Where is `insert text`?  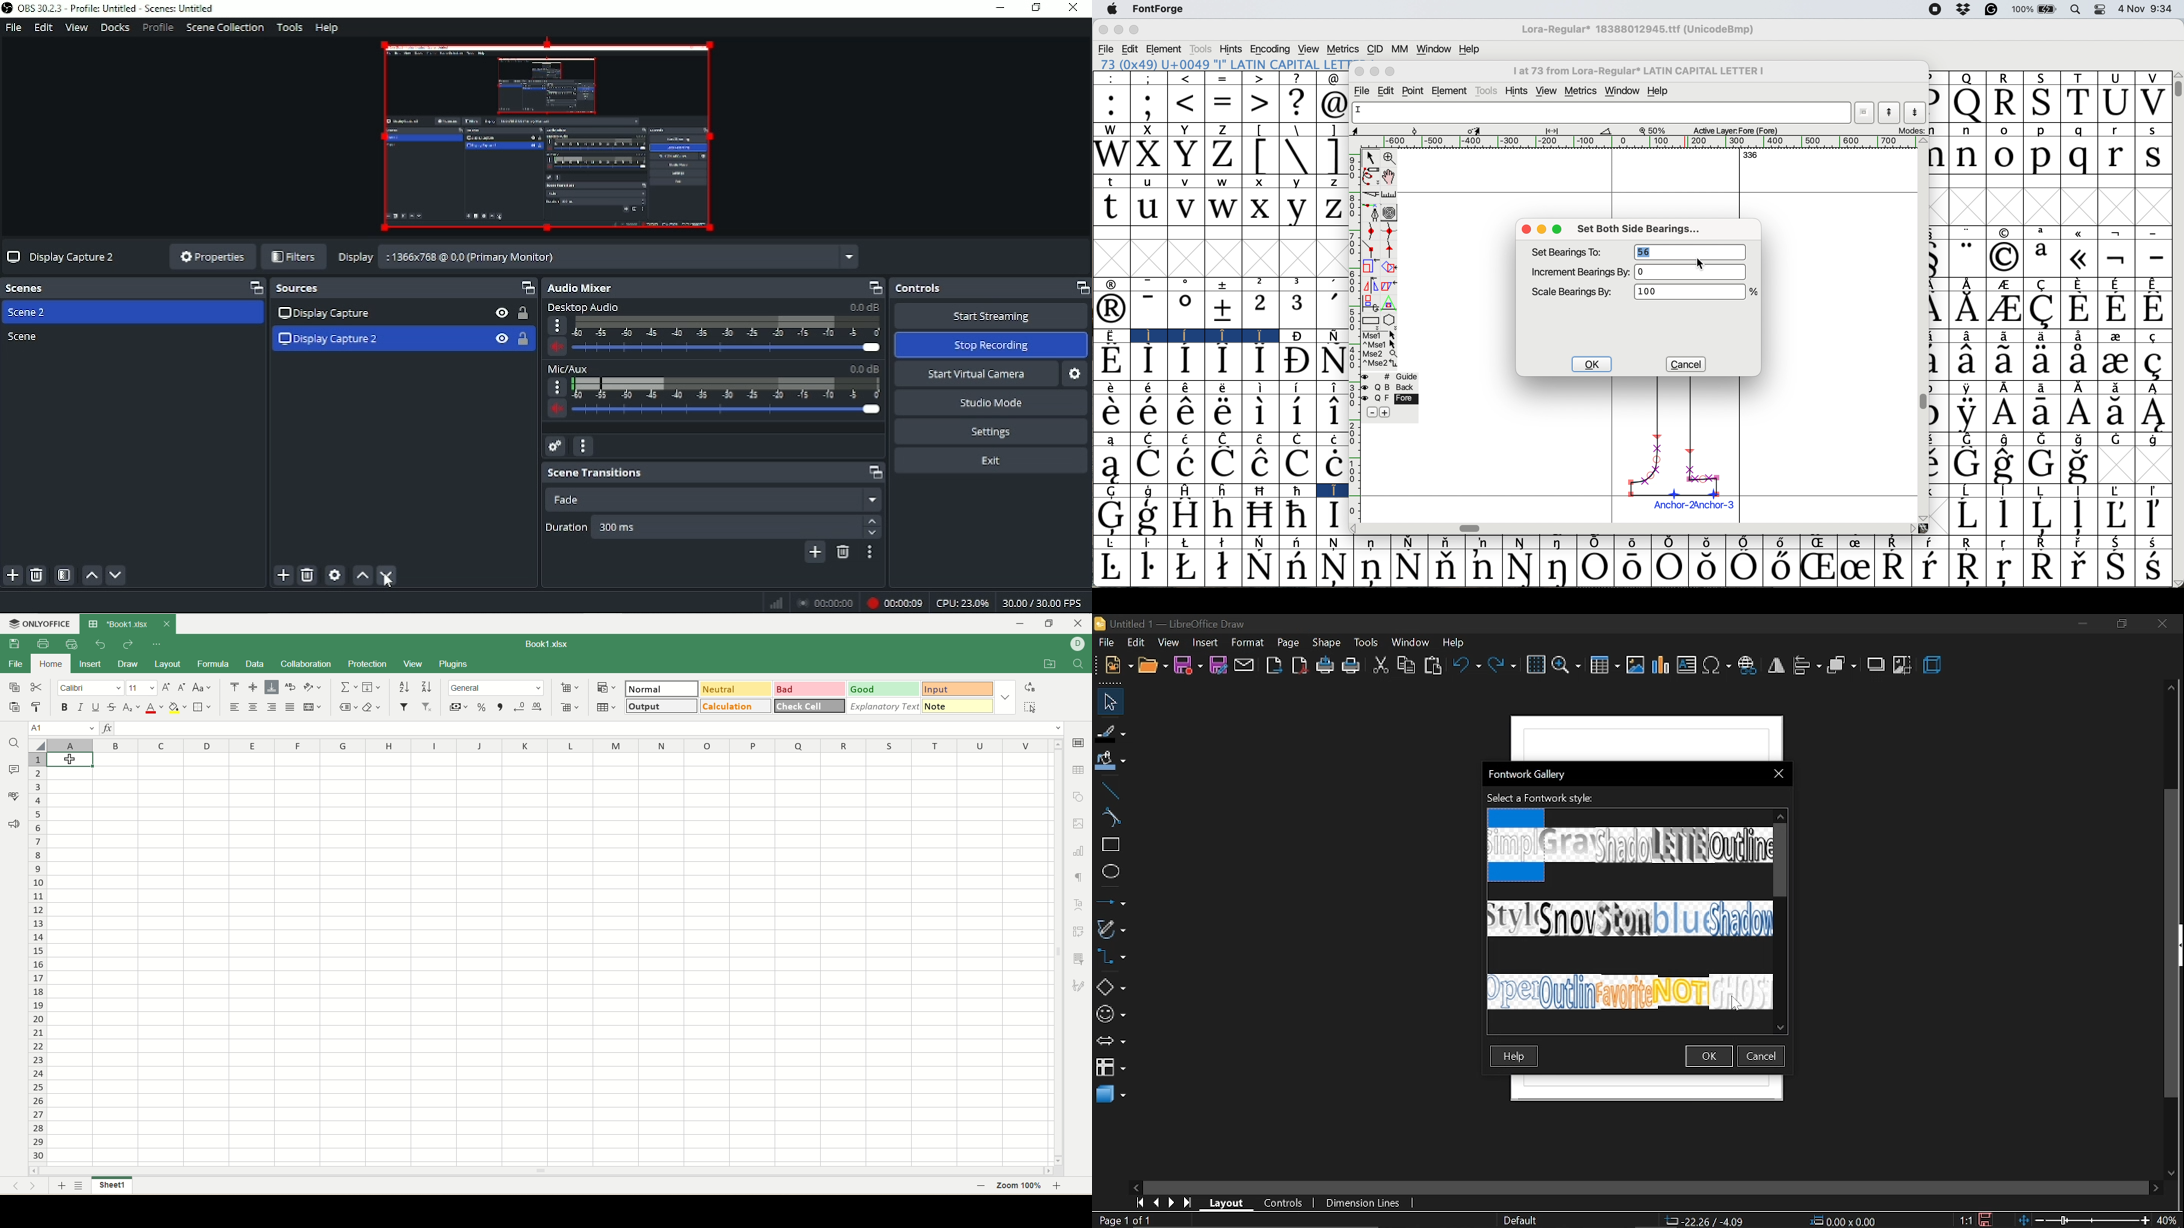
insert text is located at coordinates (1688, 665).